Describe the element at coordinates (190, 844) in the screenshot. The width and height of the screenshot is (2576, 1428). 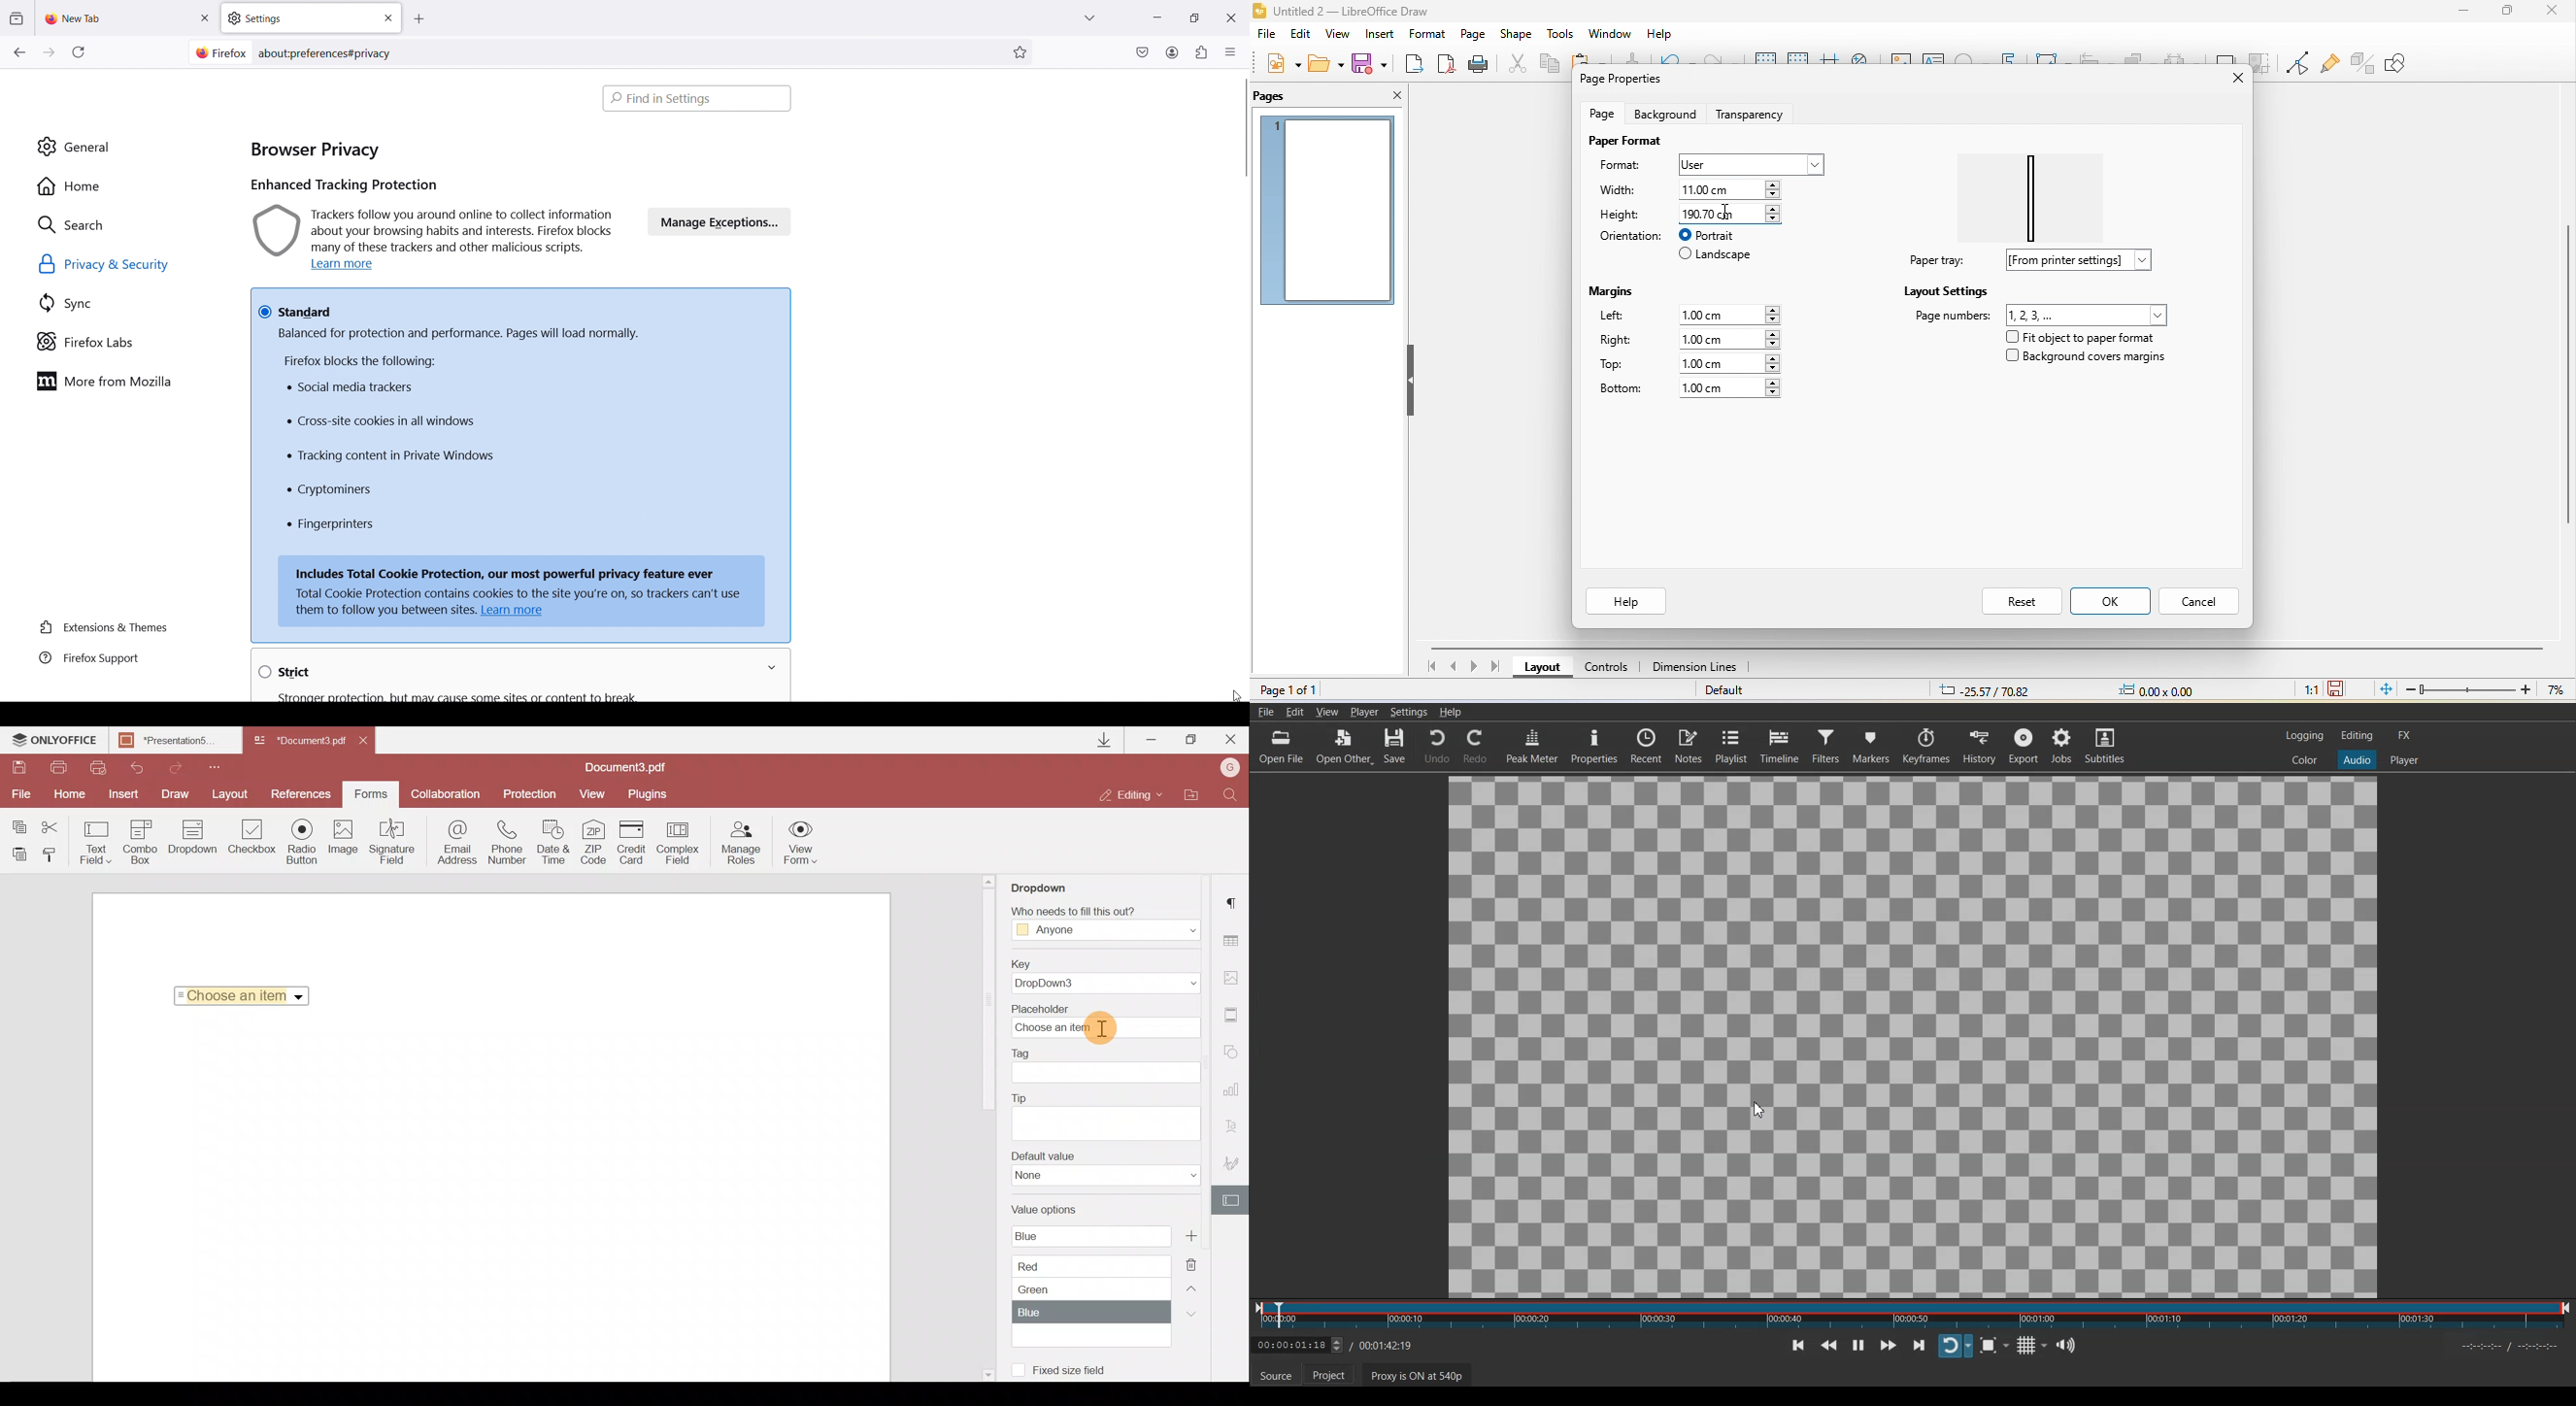
I see `Dropdown` at that location.